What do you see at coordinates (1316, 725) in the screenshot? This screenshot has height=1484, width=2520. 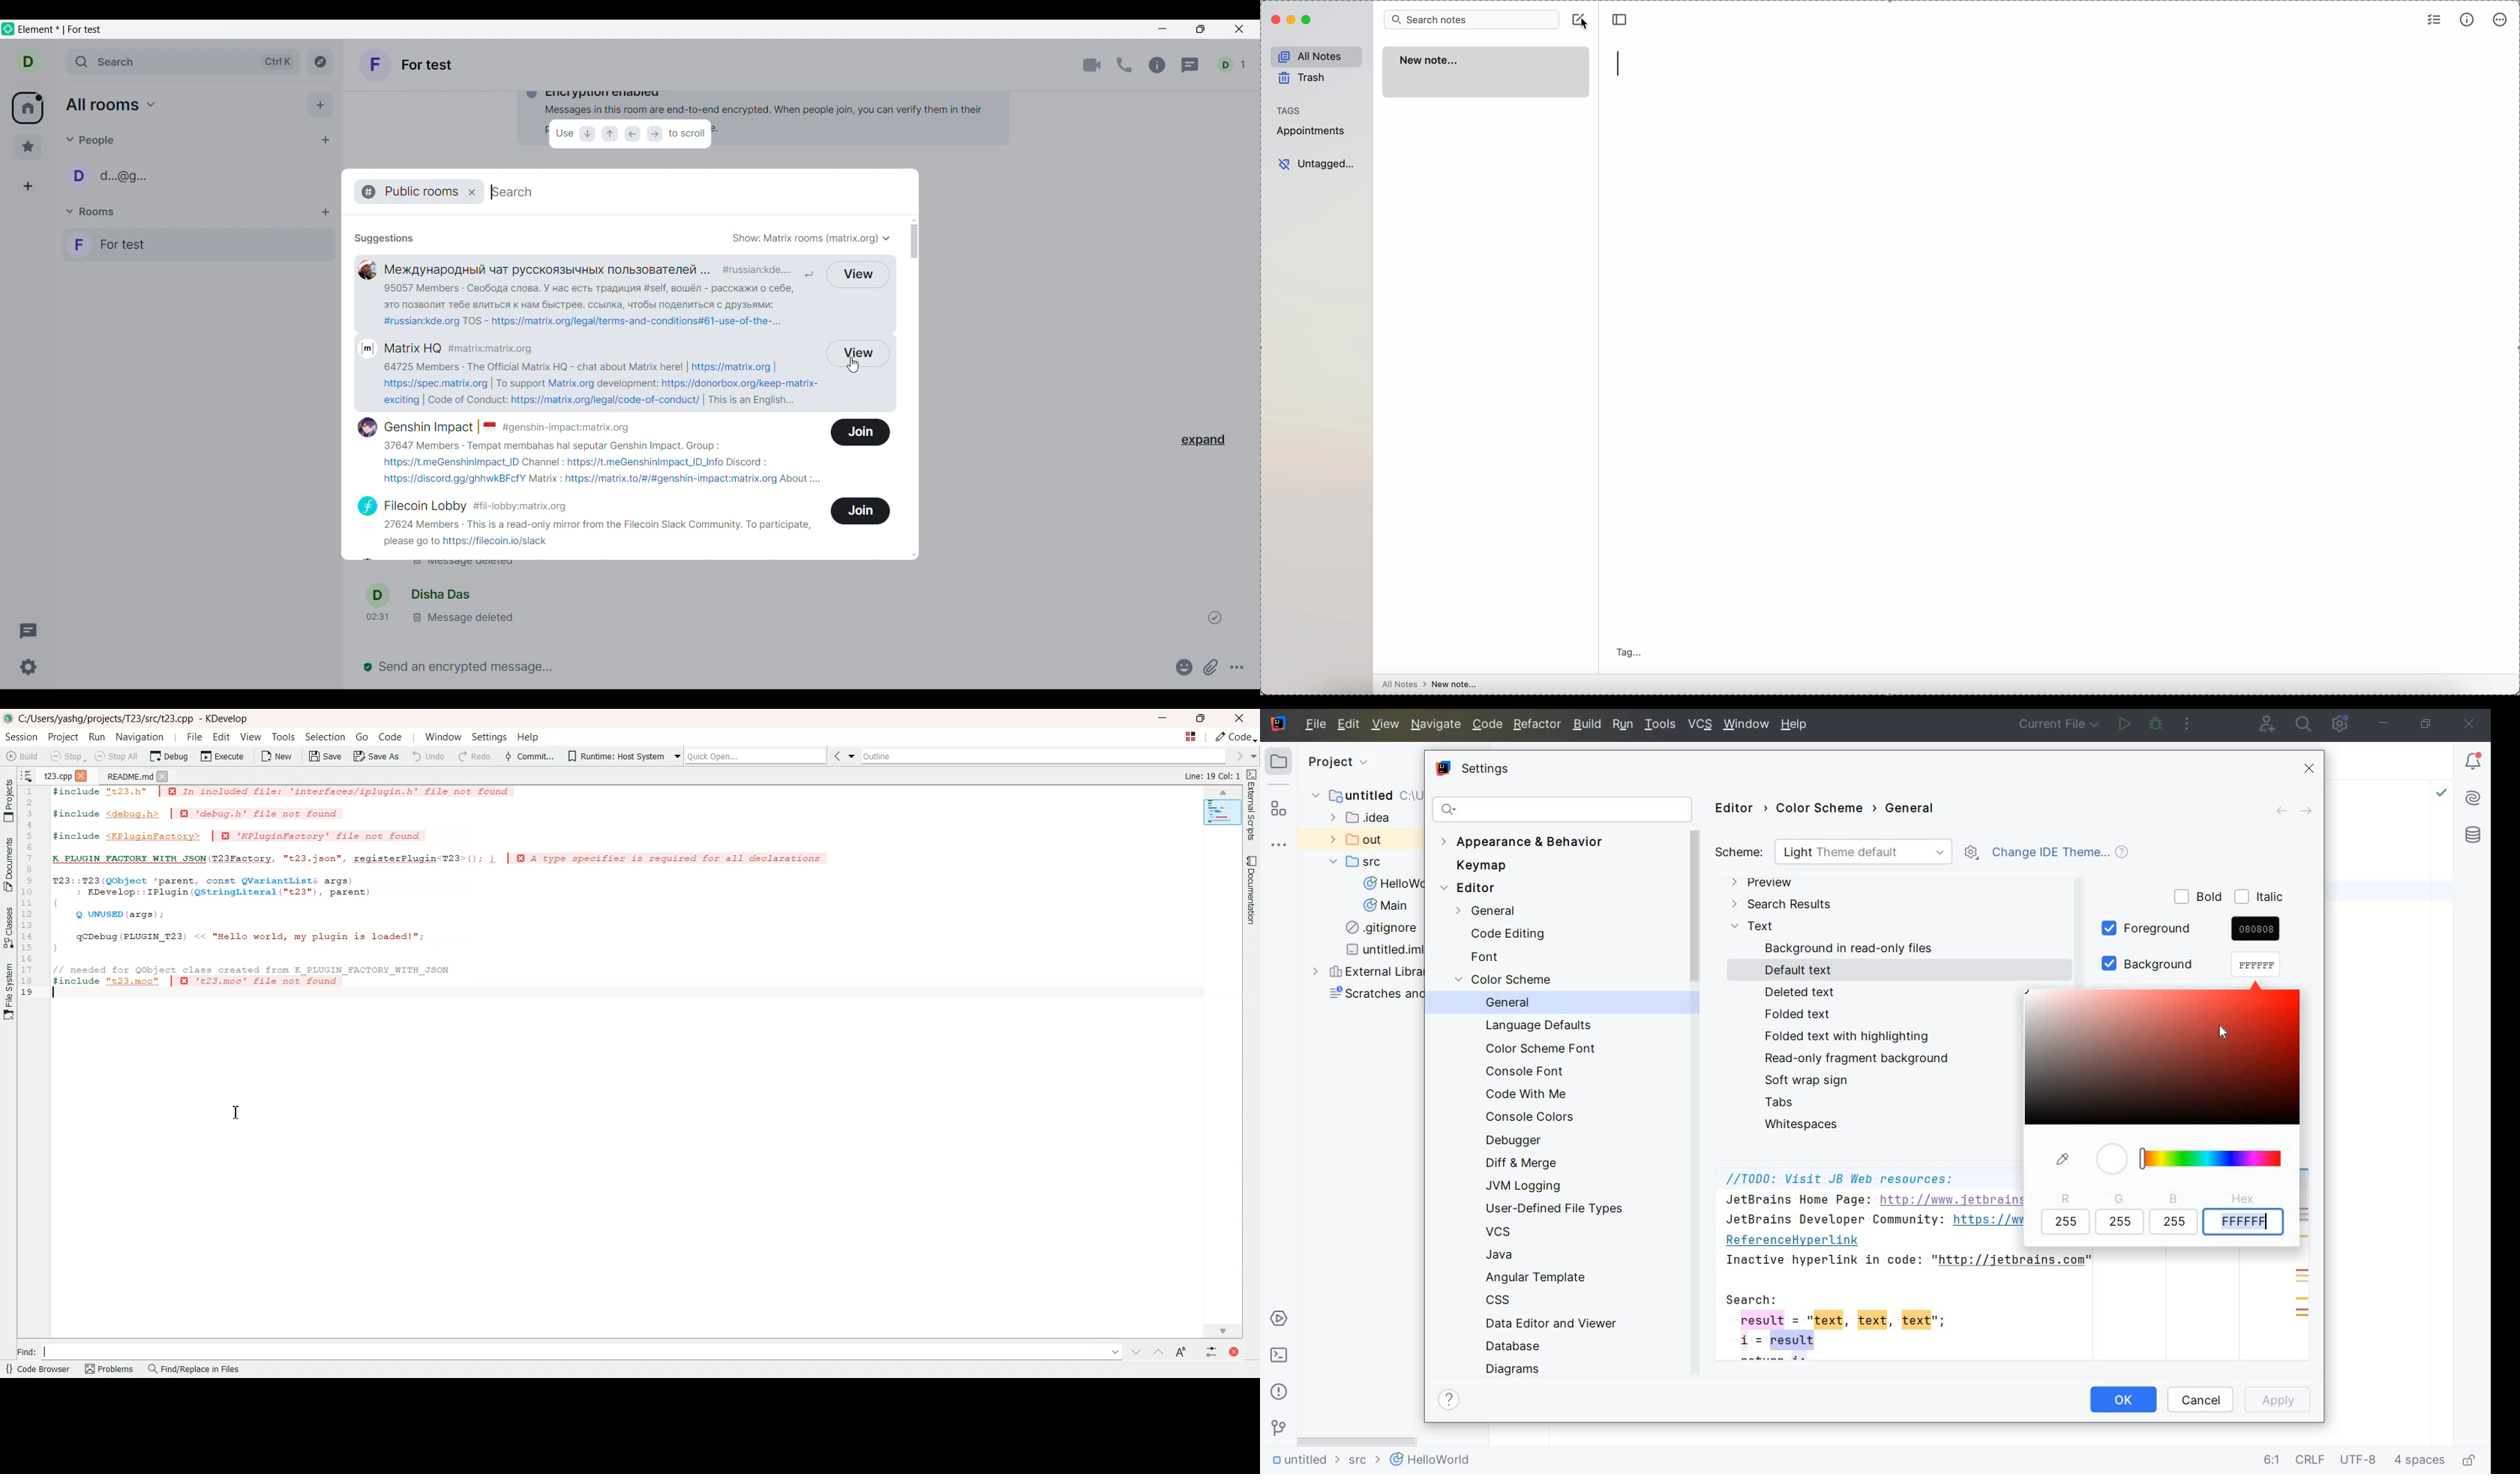 I see `file` at bounding box center [1316, 725].